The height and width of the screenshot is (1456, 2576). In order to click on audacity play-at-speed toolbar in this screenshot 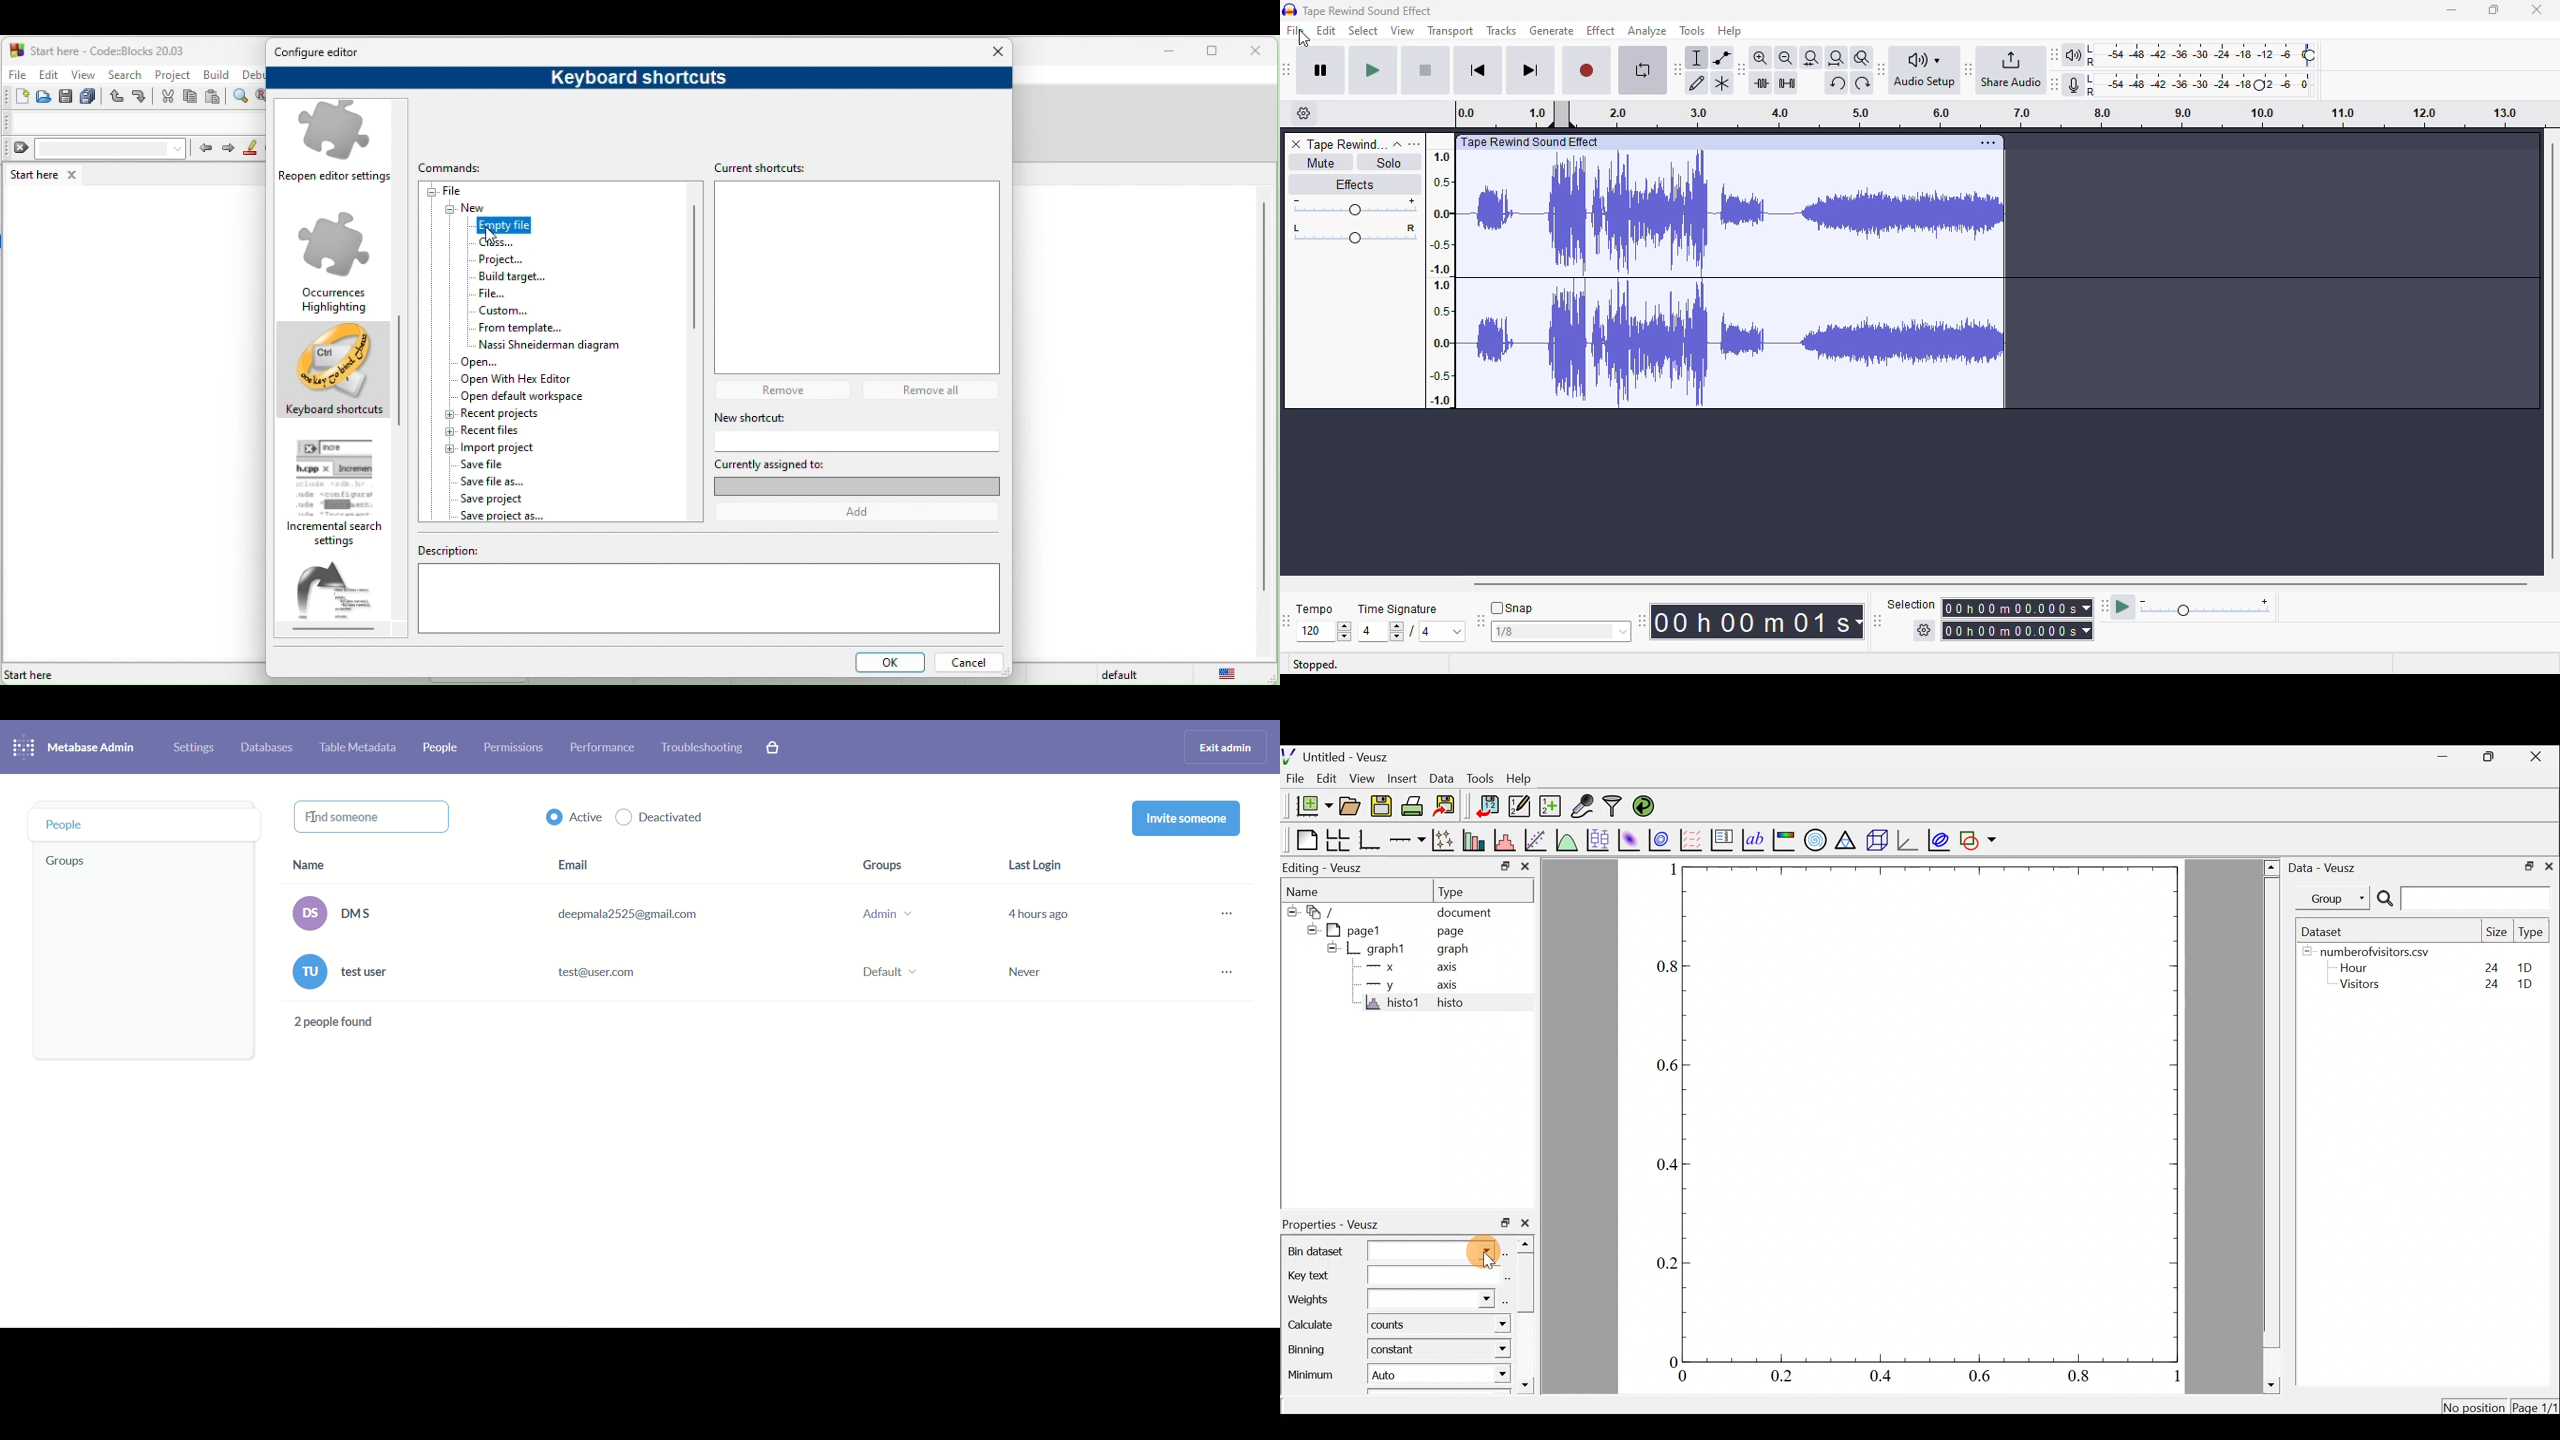, I will do `click(2190, 604)`.